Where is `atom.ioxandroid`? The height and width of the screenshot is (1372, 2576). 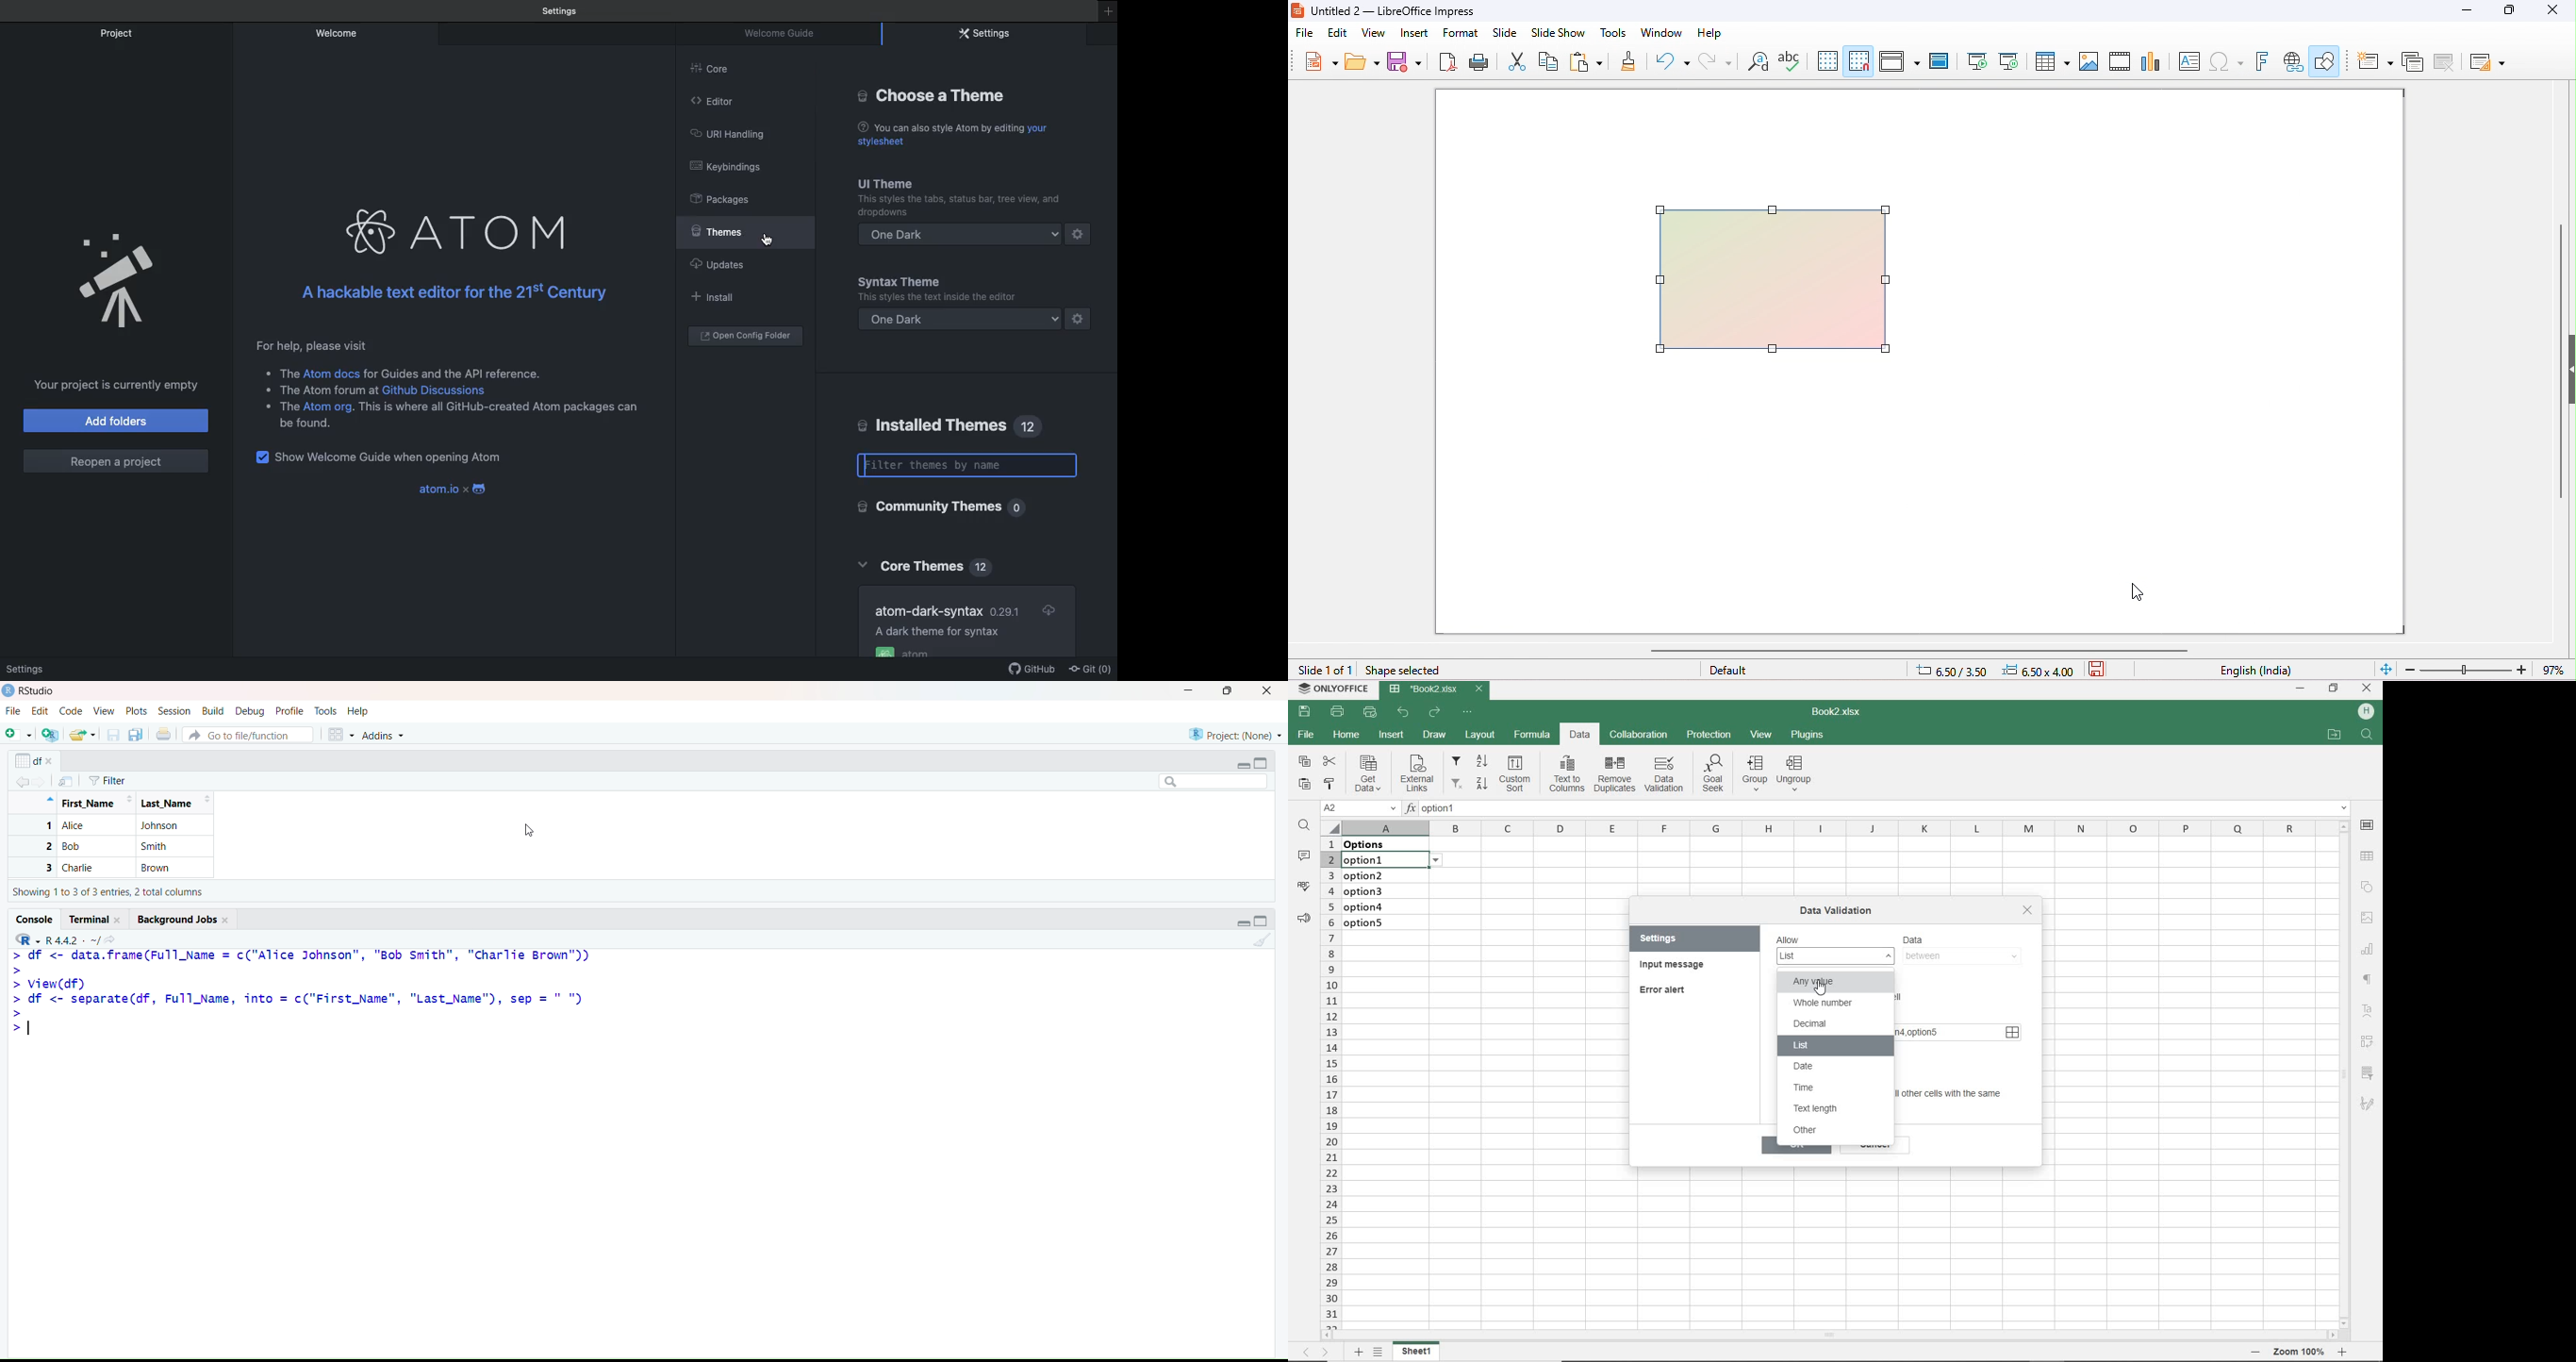
atom.ioxandroid is located at coordinates (457, 488).